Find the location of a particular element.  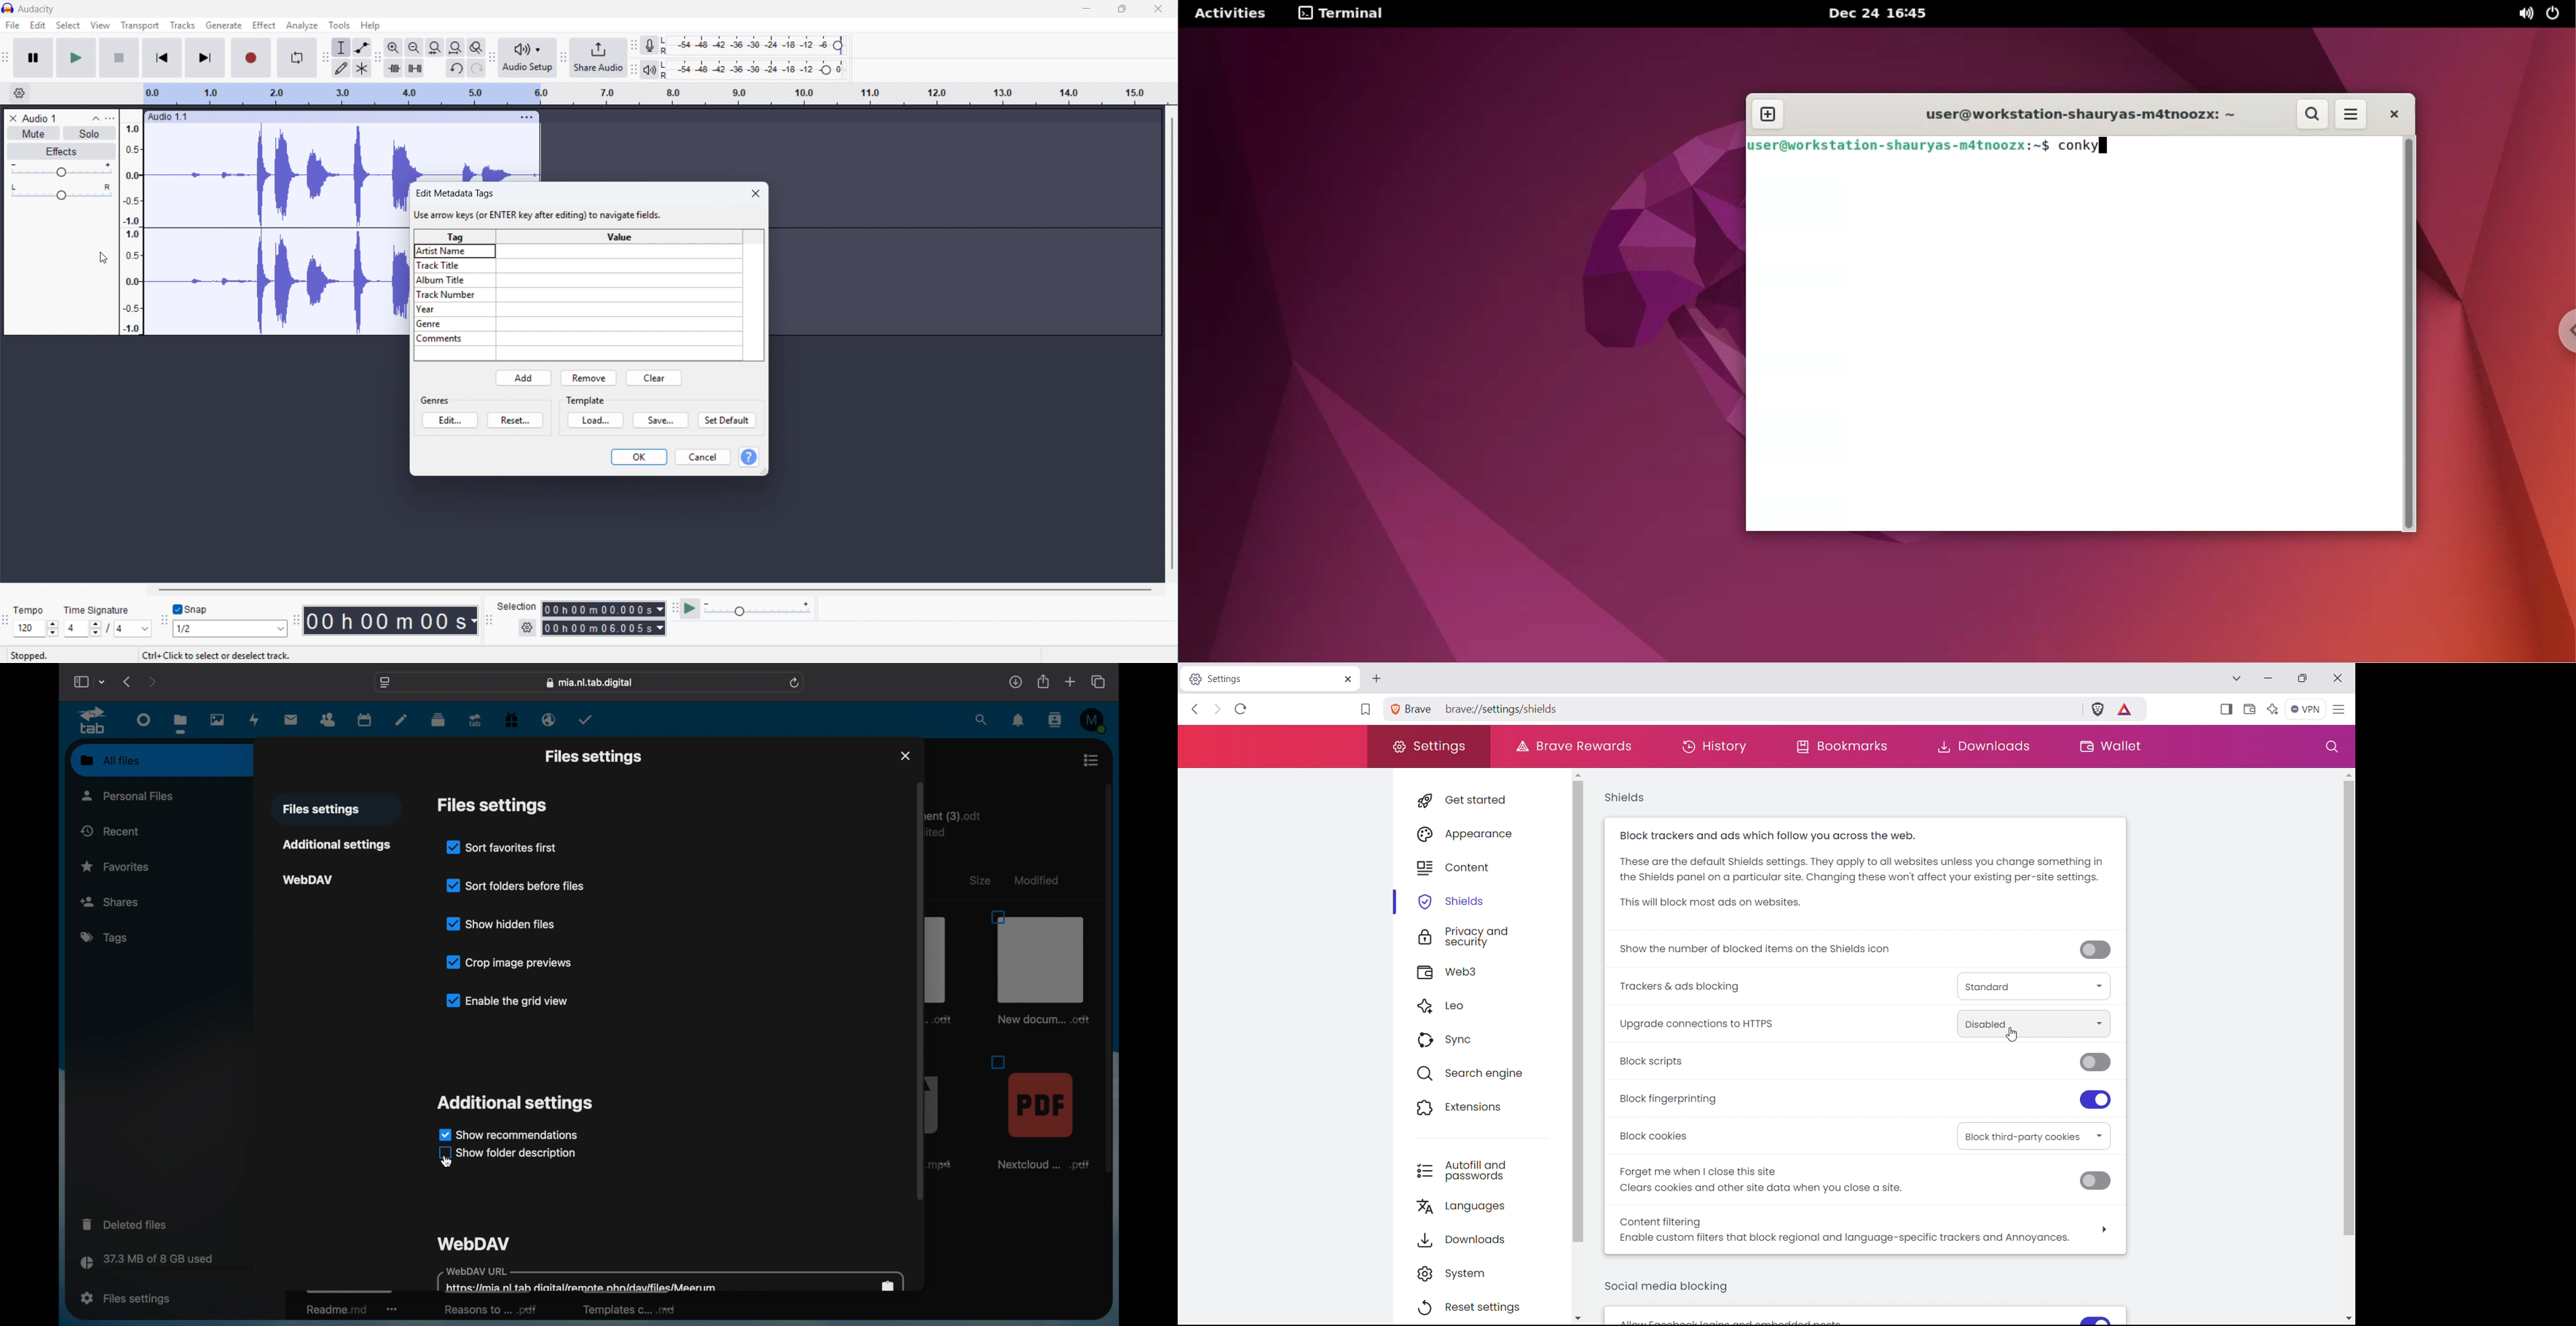

playback speed is located at coordinates (758, 609).